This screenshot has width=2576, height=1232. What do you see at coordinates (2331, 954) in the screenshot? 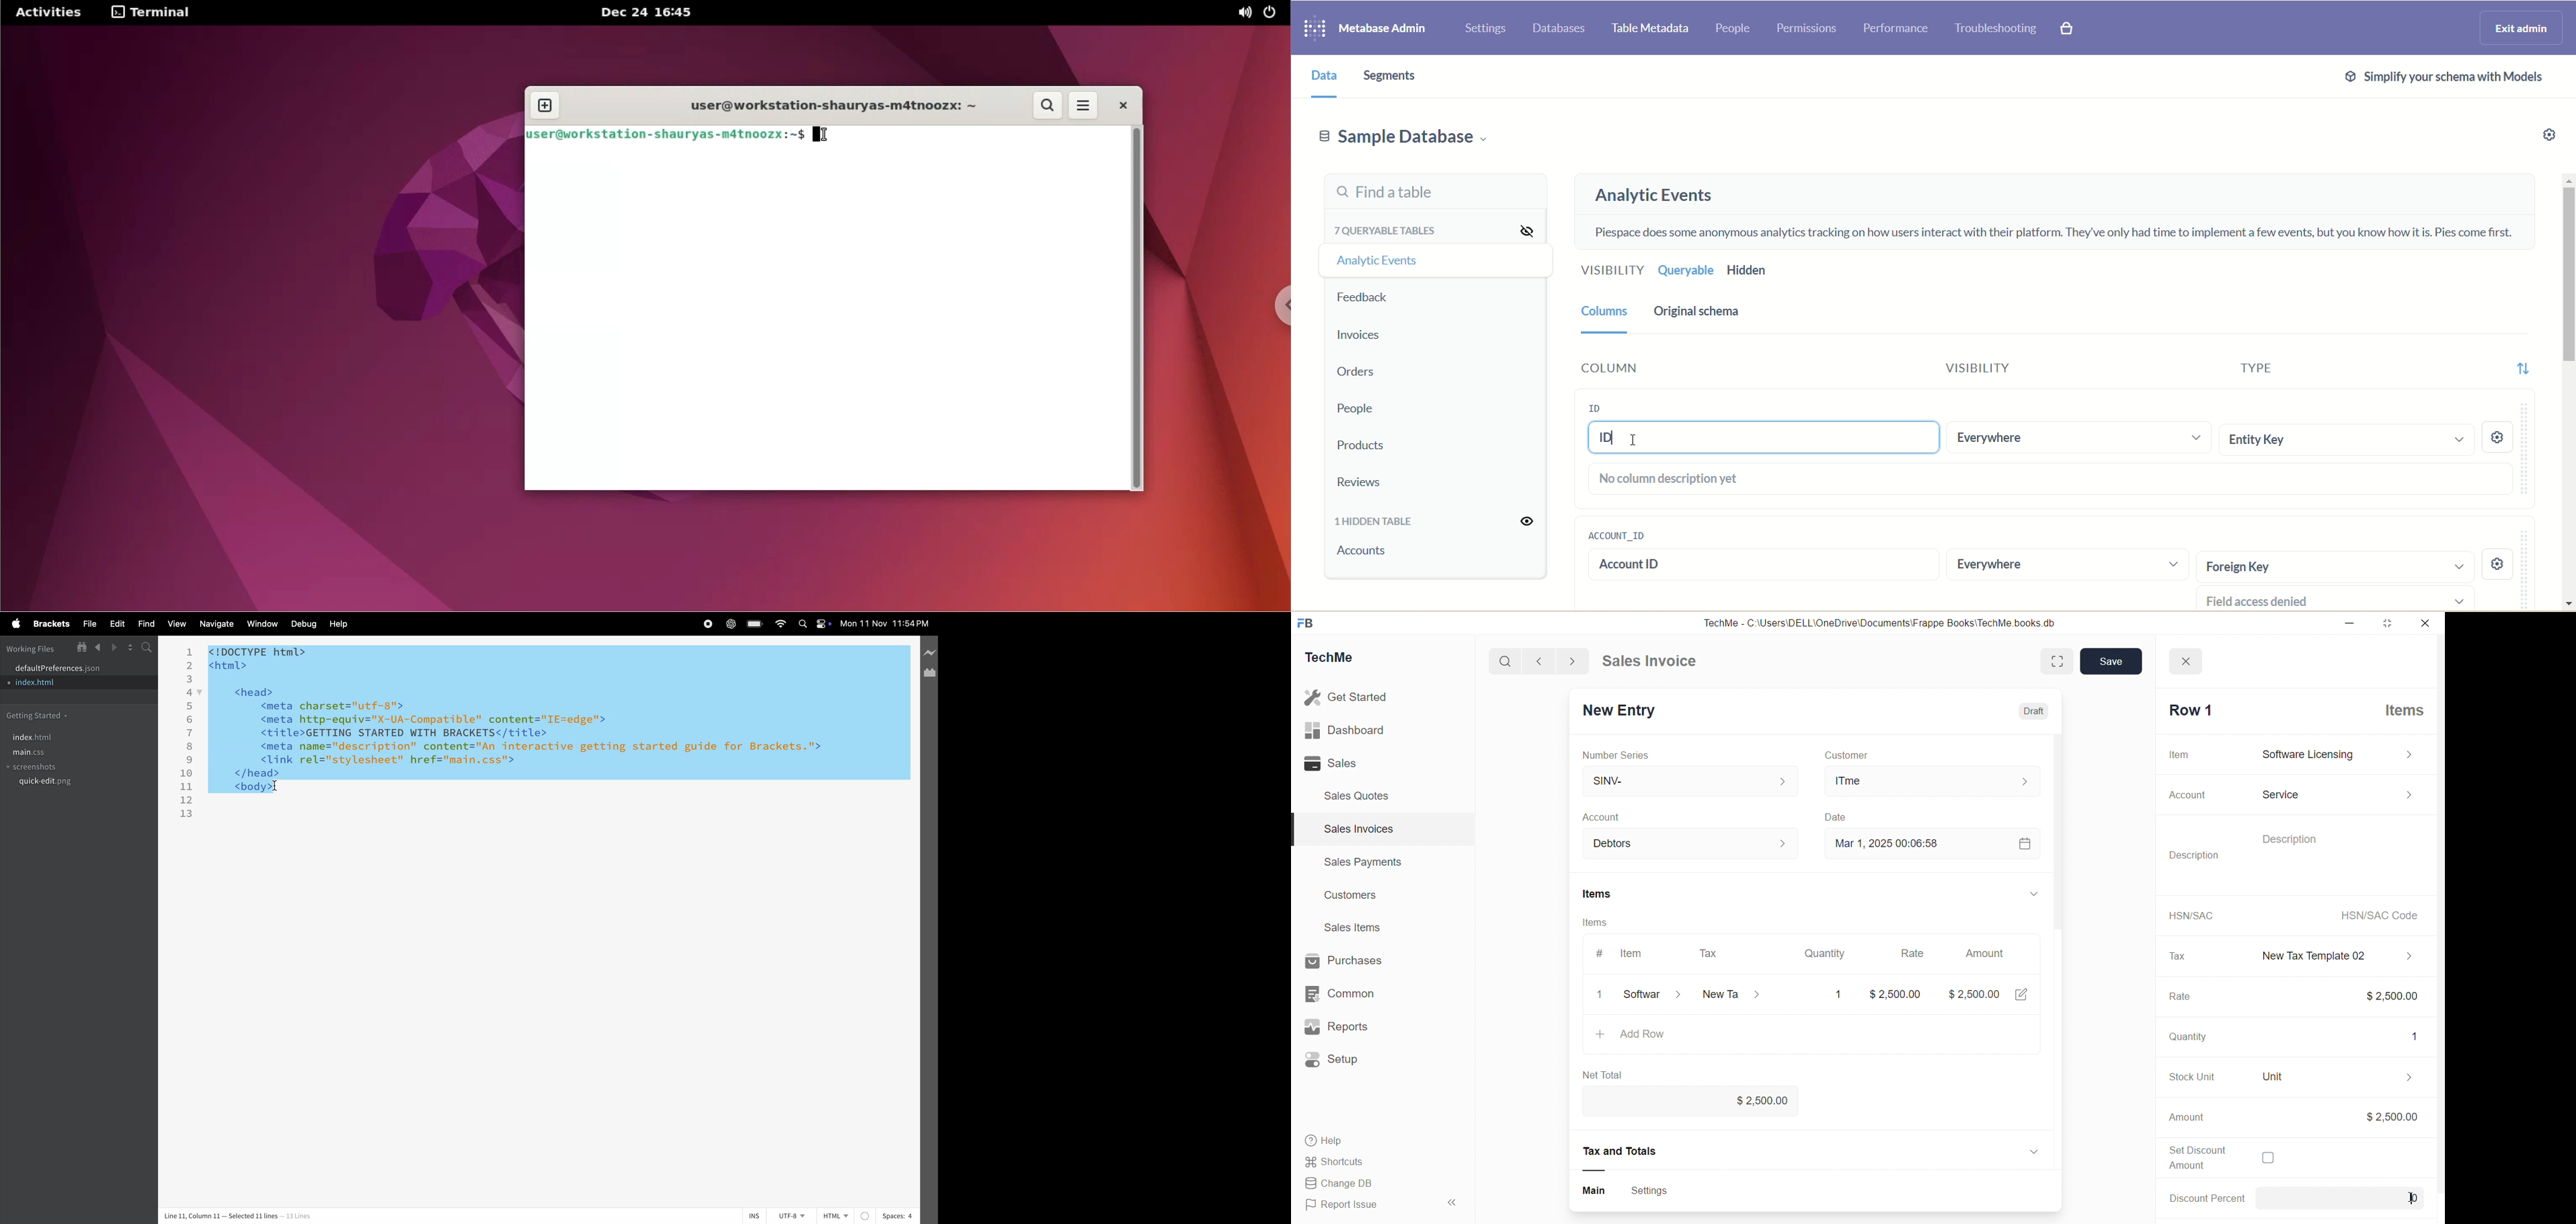
I see `New Tax Template 02 >` at bounding box center [2331, 954].